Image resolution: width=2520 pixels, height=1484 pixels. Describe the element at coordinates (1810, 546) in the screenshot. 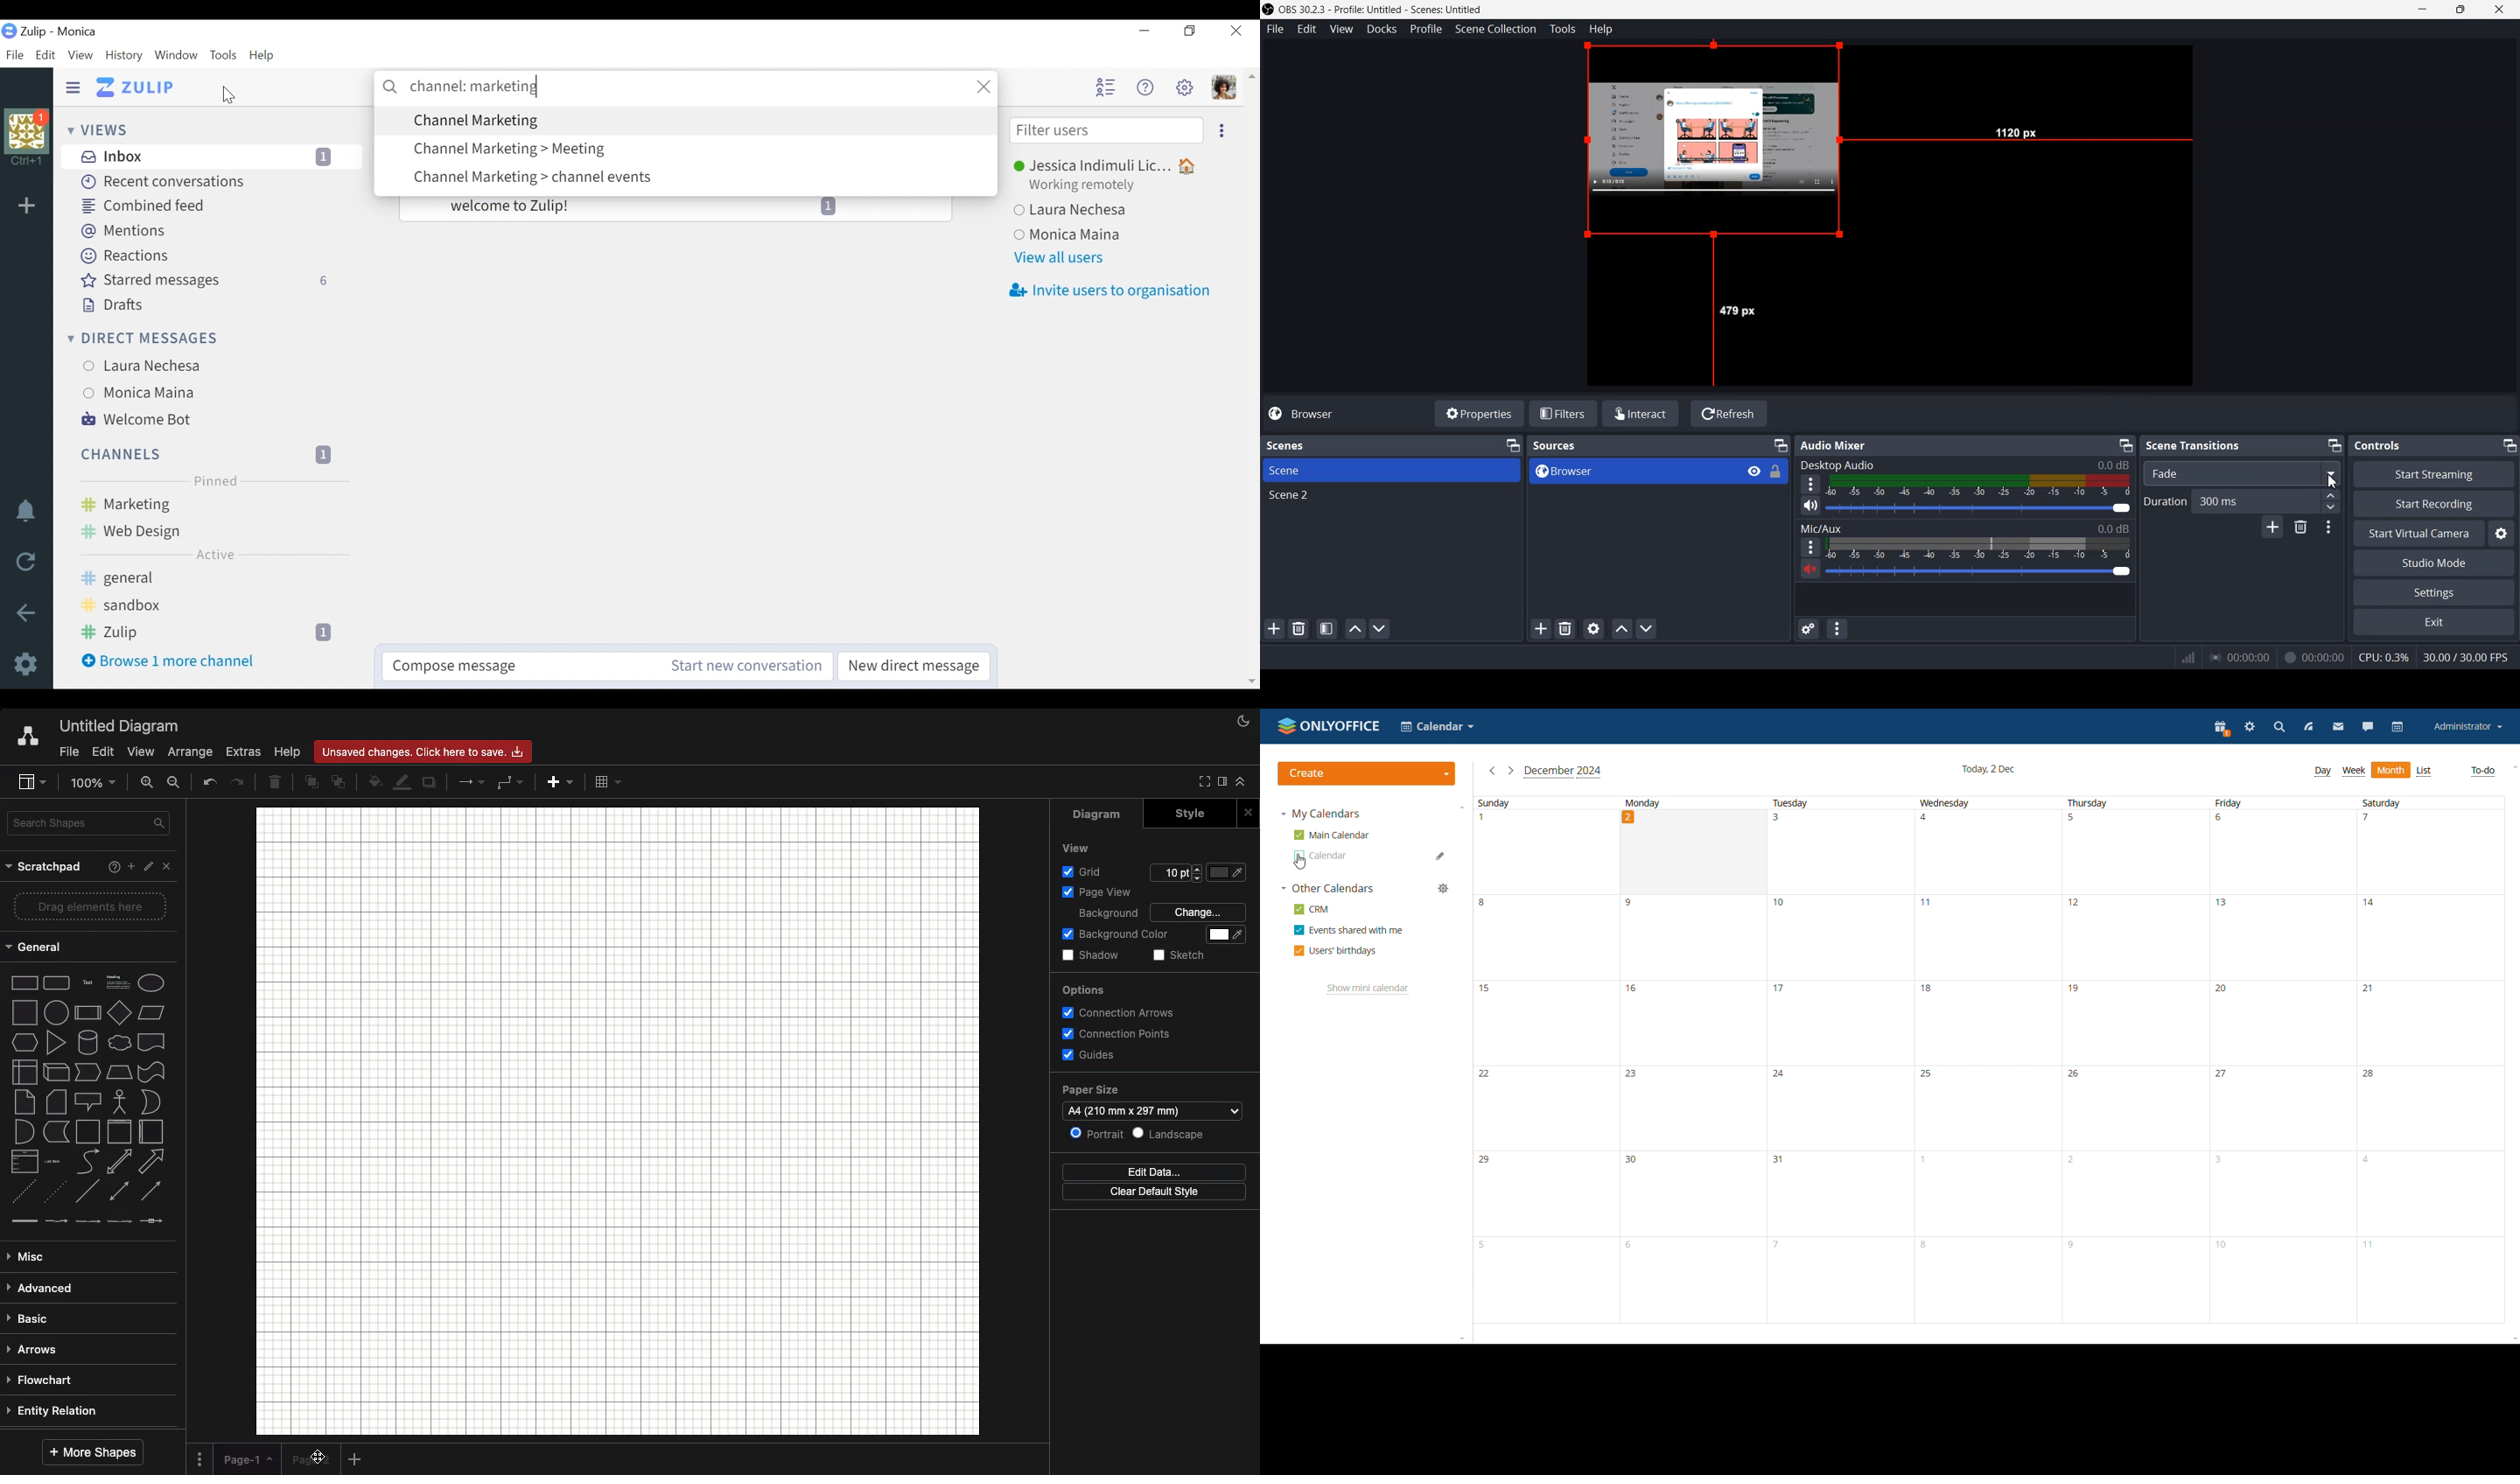

I see `More` at that location.